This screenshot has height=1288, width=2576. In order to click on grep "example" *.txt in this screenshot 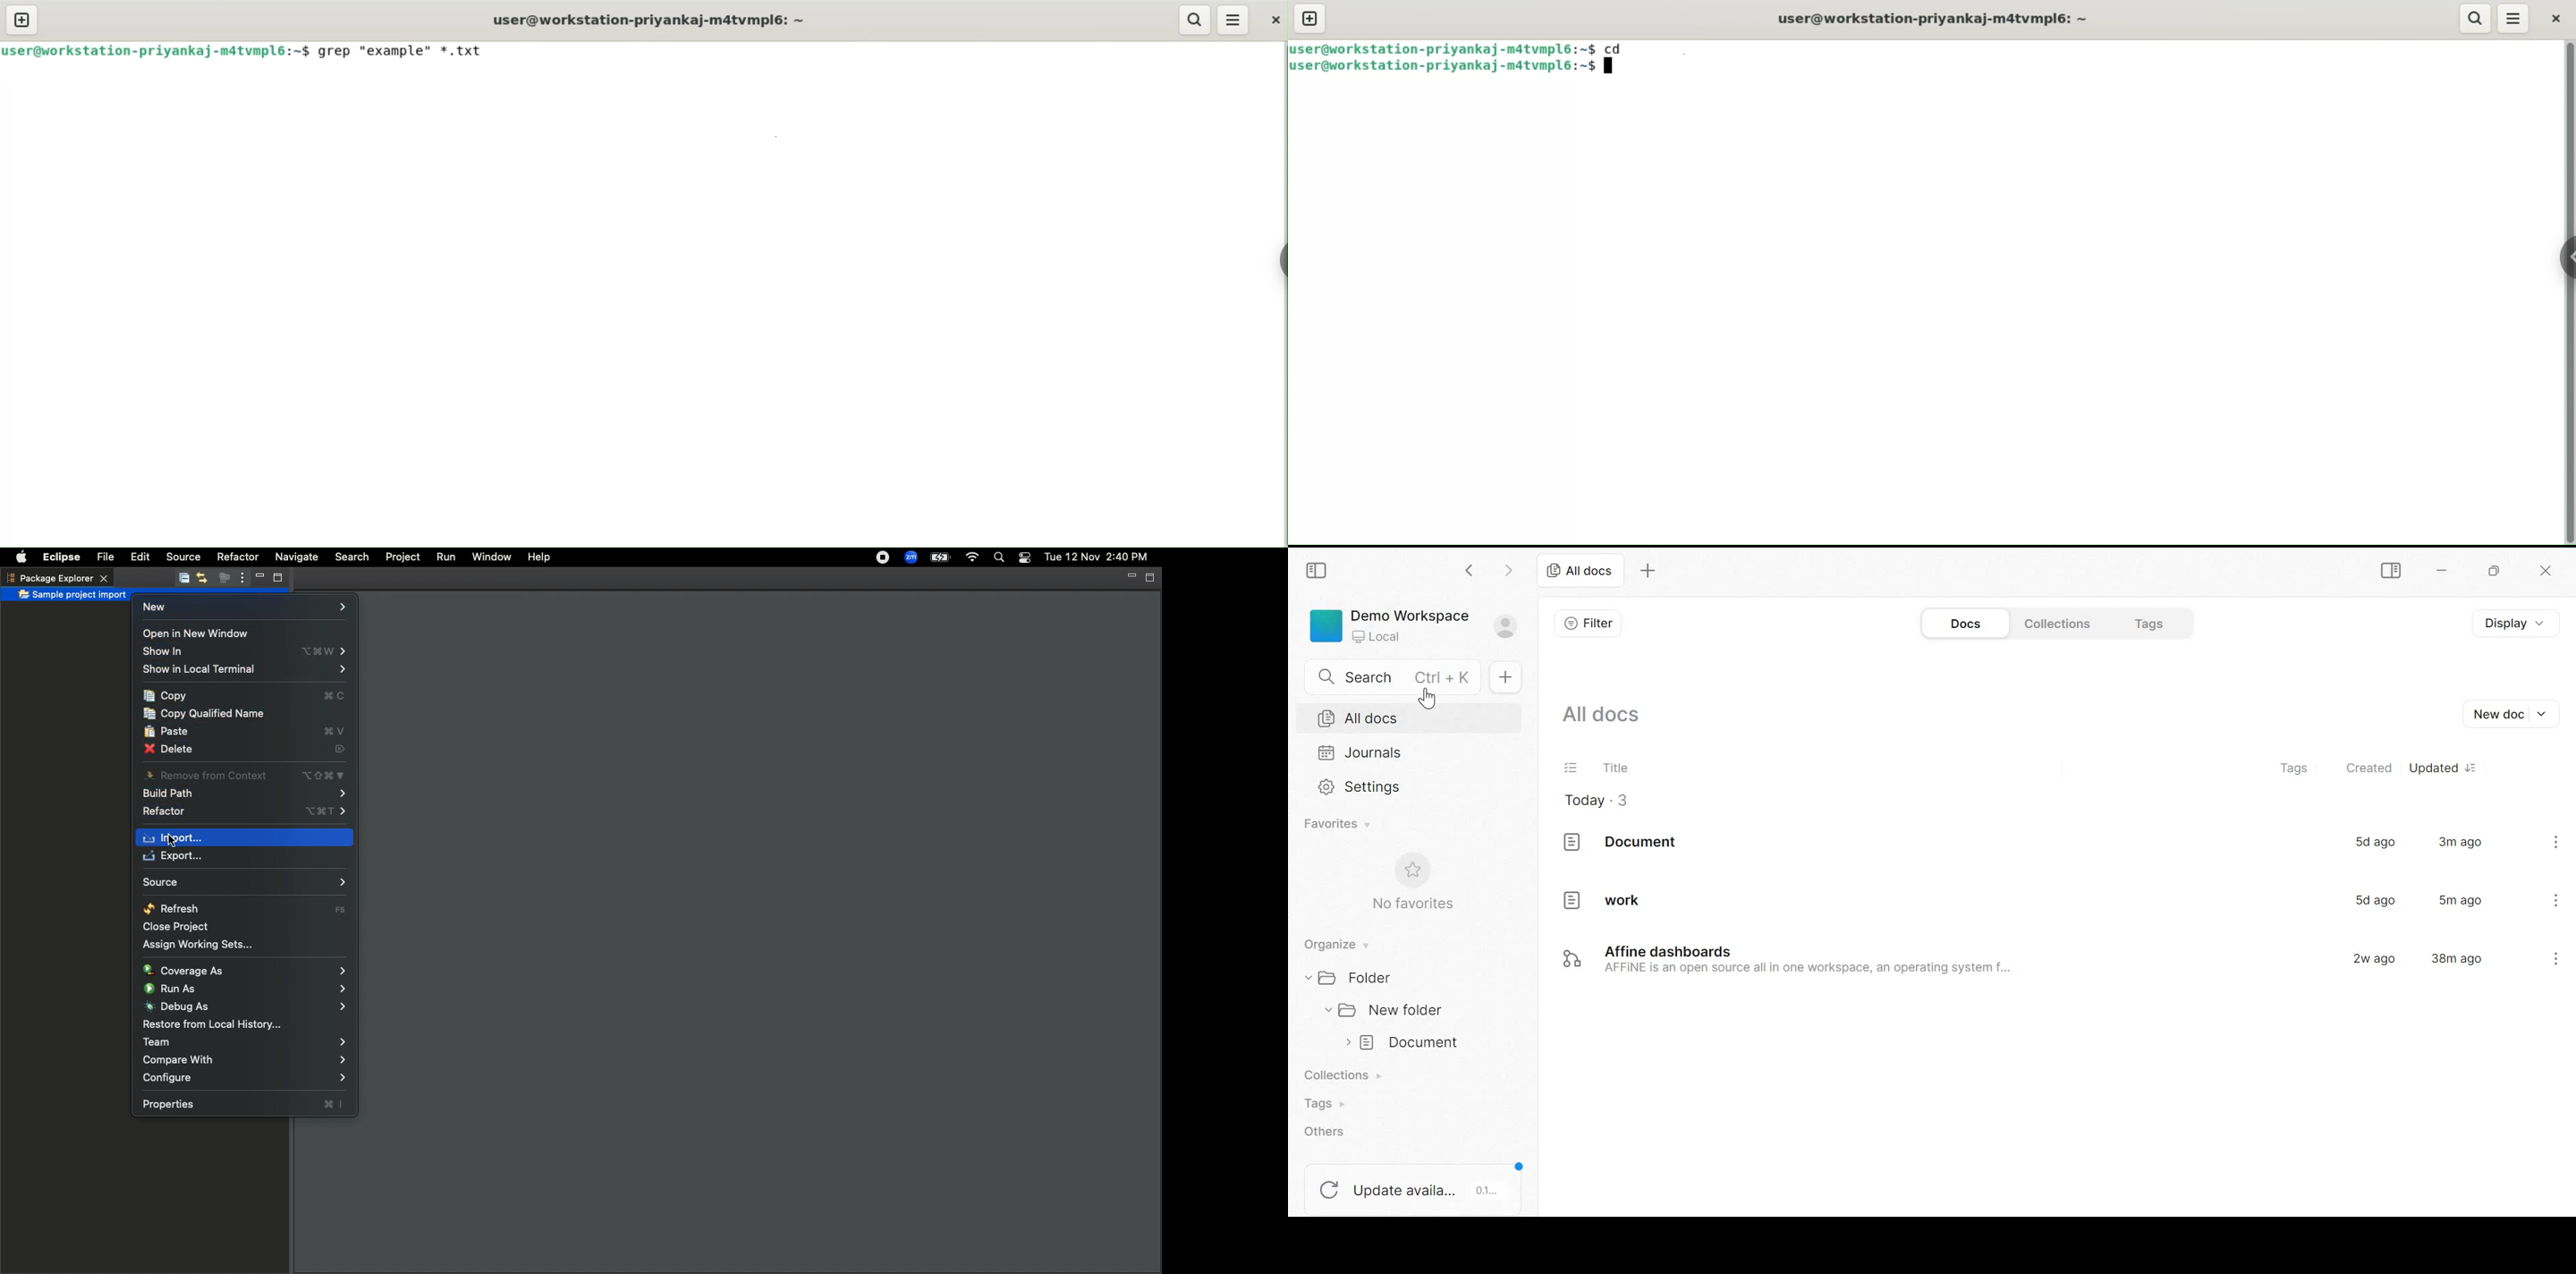, I will do `click(404, 52)`.